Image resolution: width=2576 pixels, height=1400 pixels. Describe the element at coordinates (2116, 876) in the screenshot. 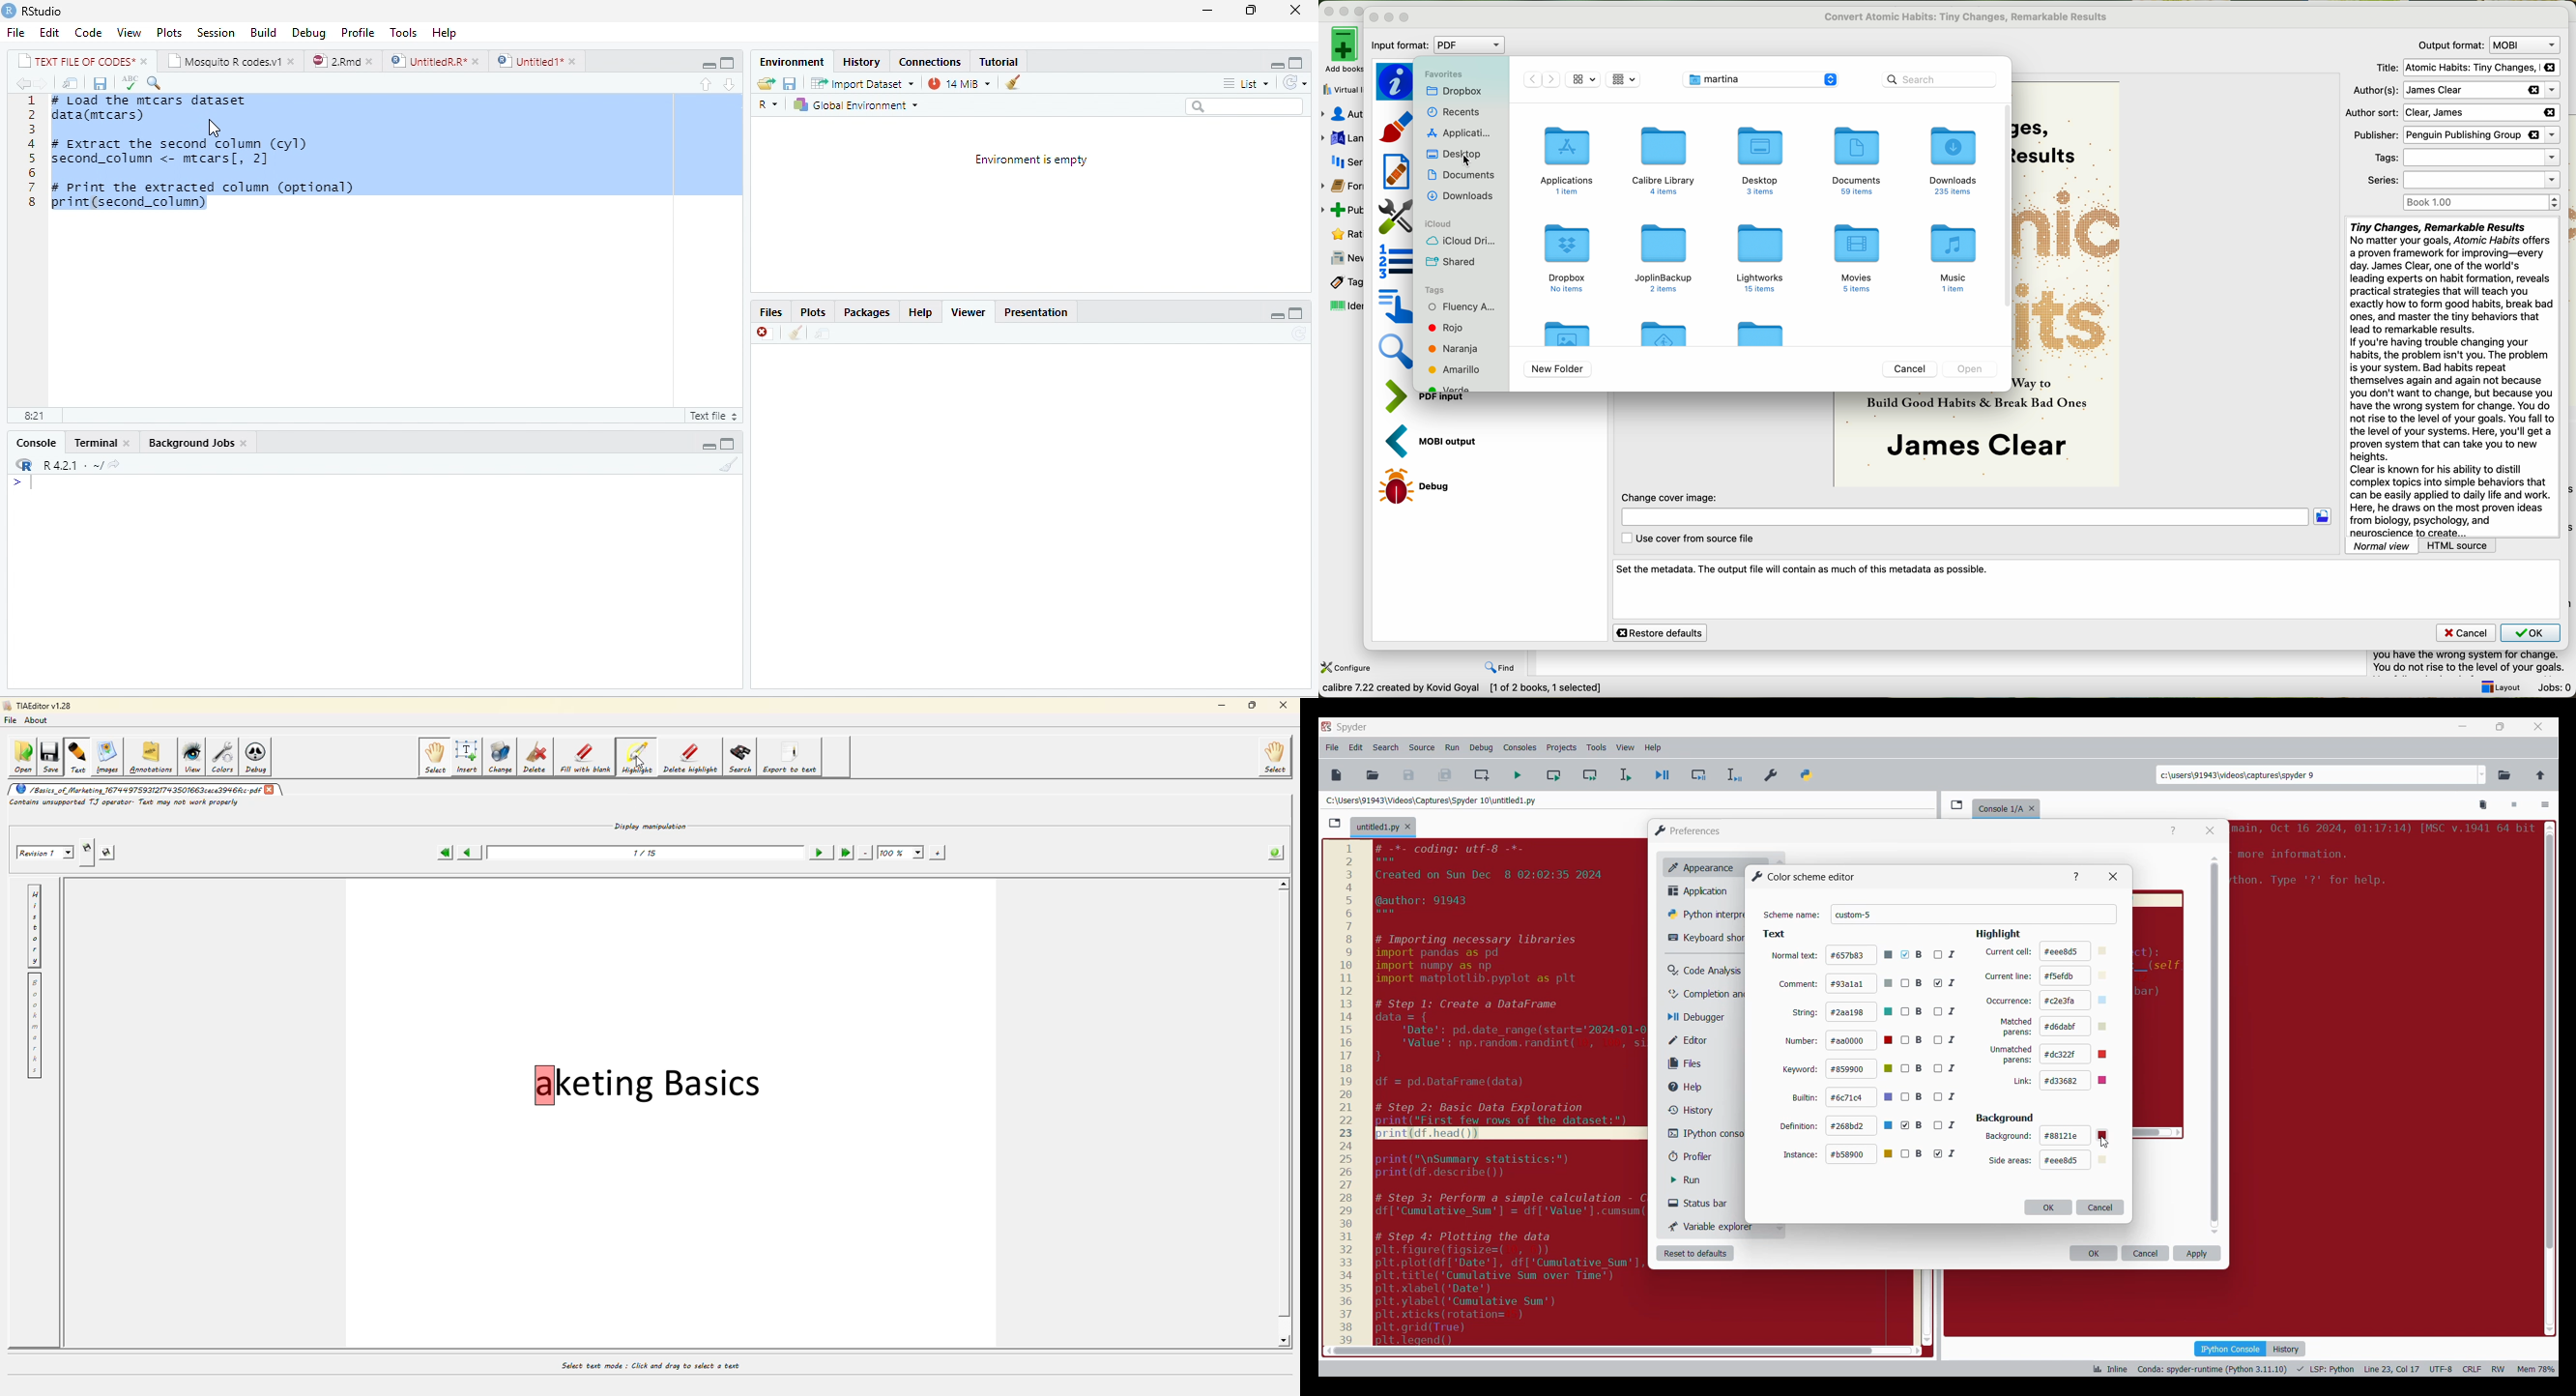

I see `` at that location.